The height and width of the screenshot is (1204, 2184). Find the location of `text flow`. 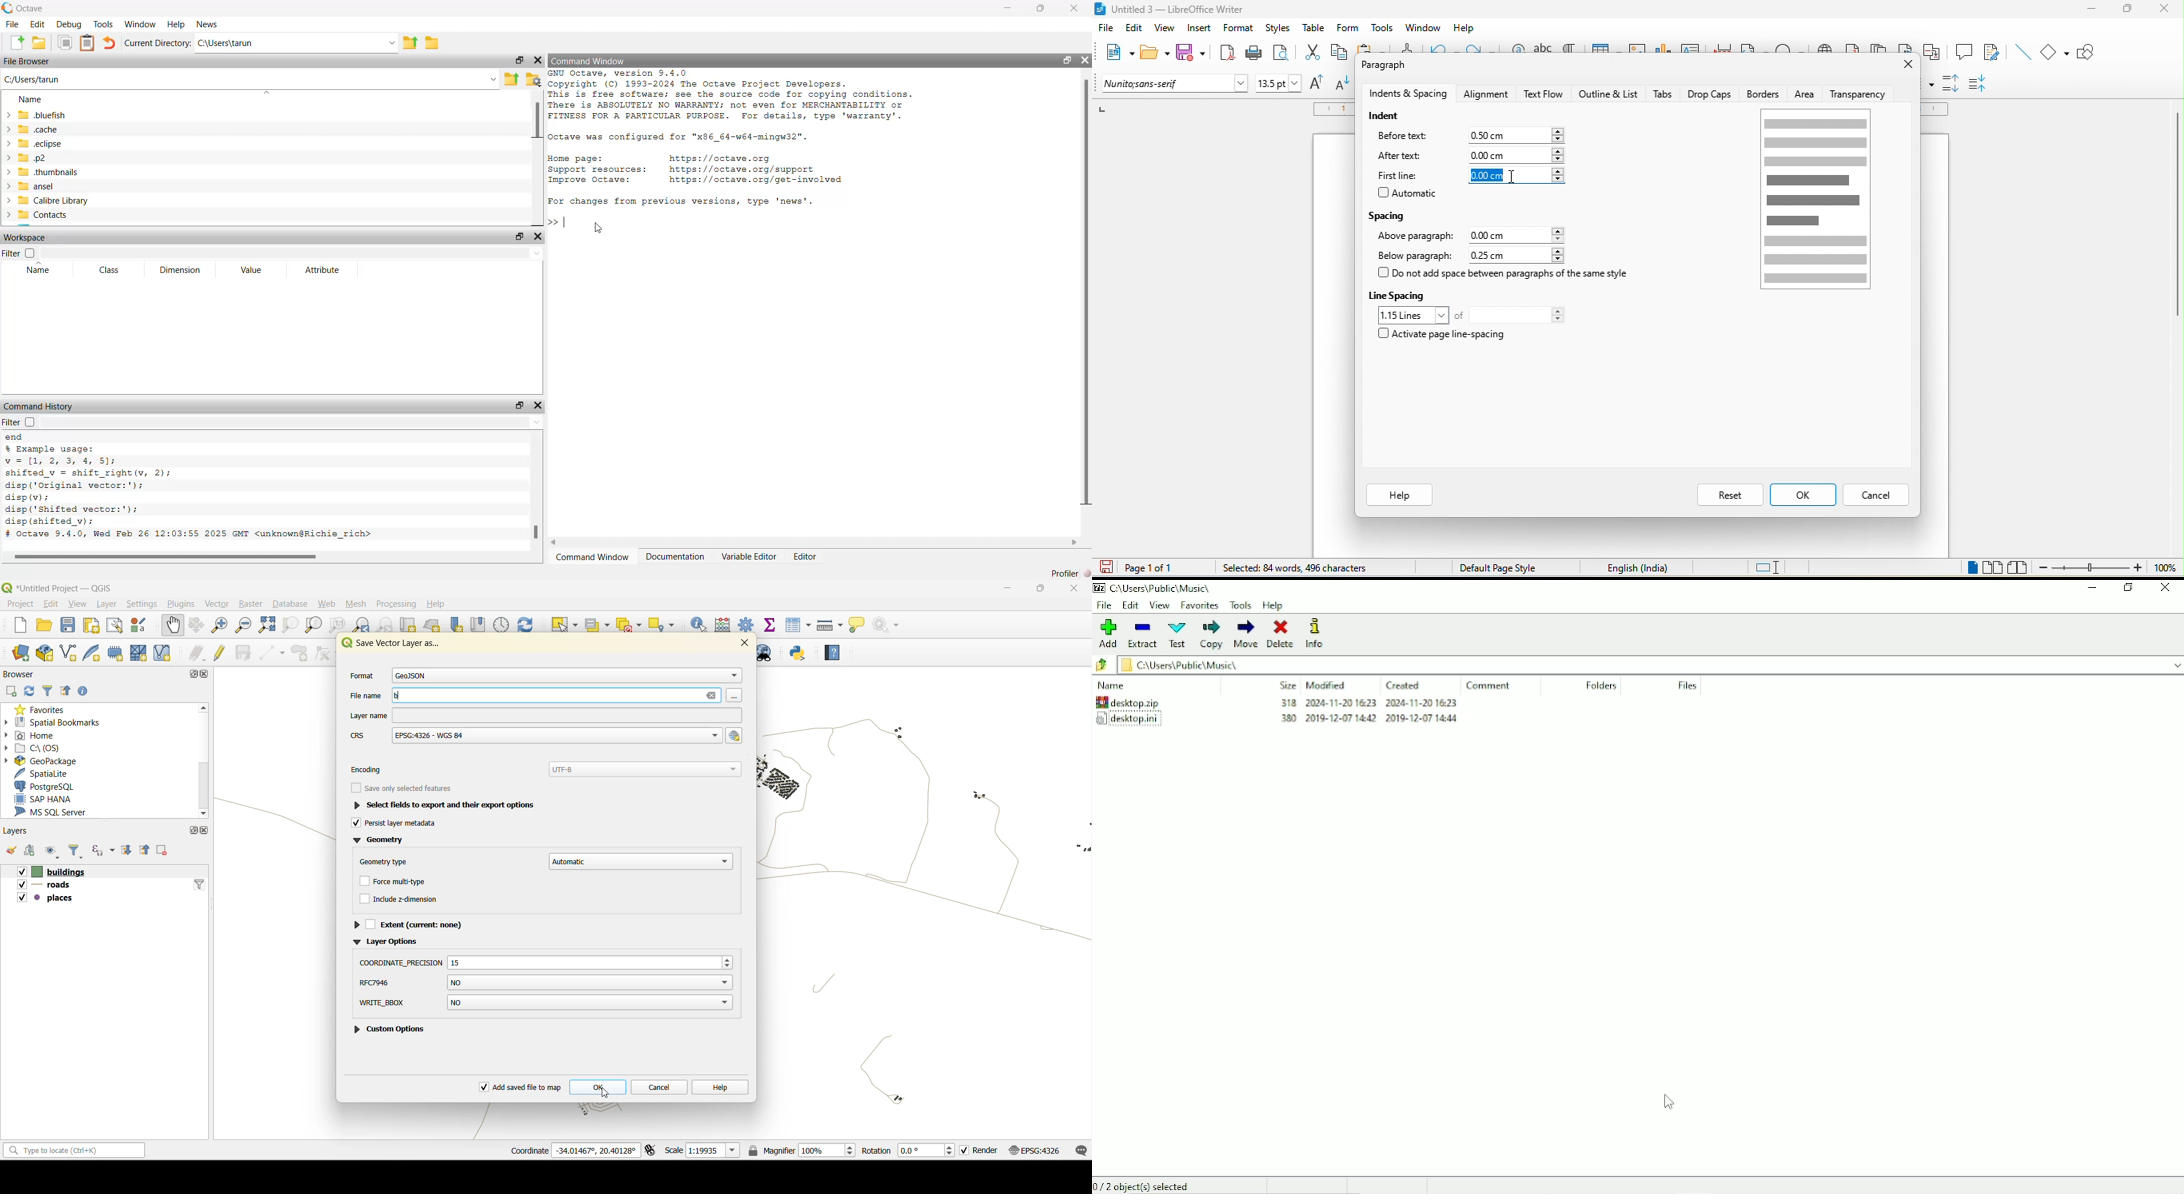

text flow is located at coordinates (1544, 94).